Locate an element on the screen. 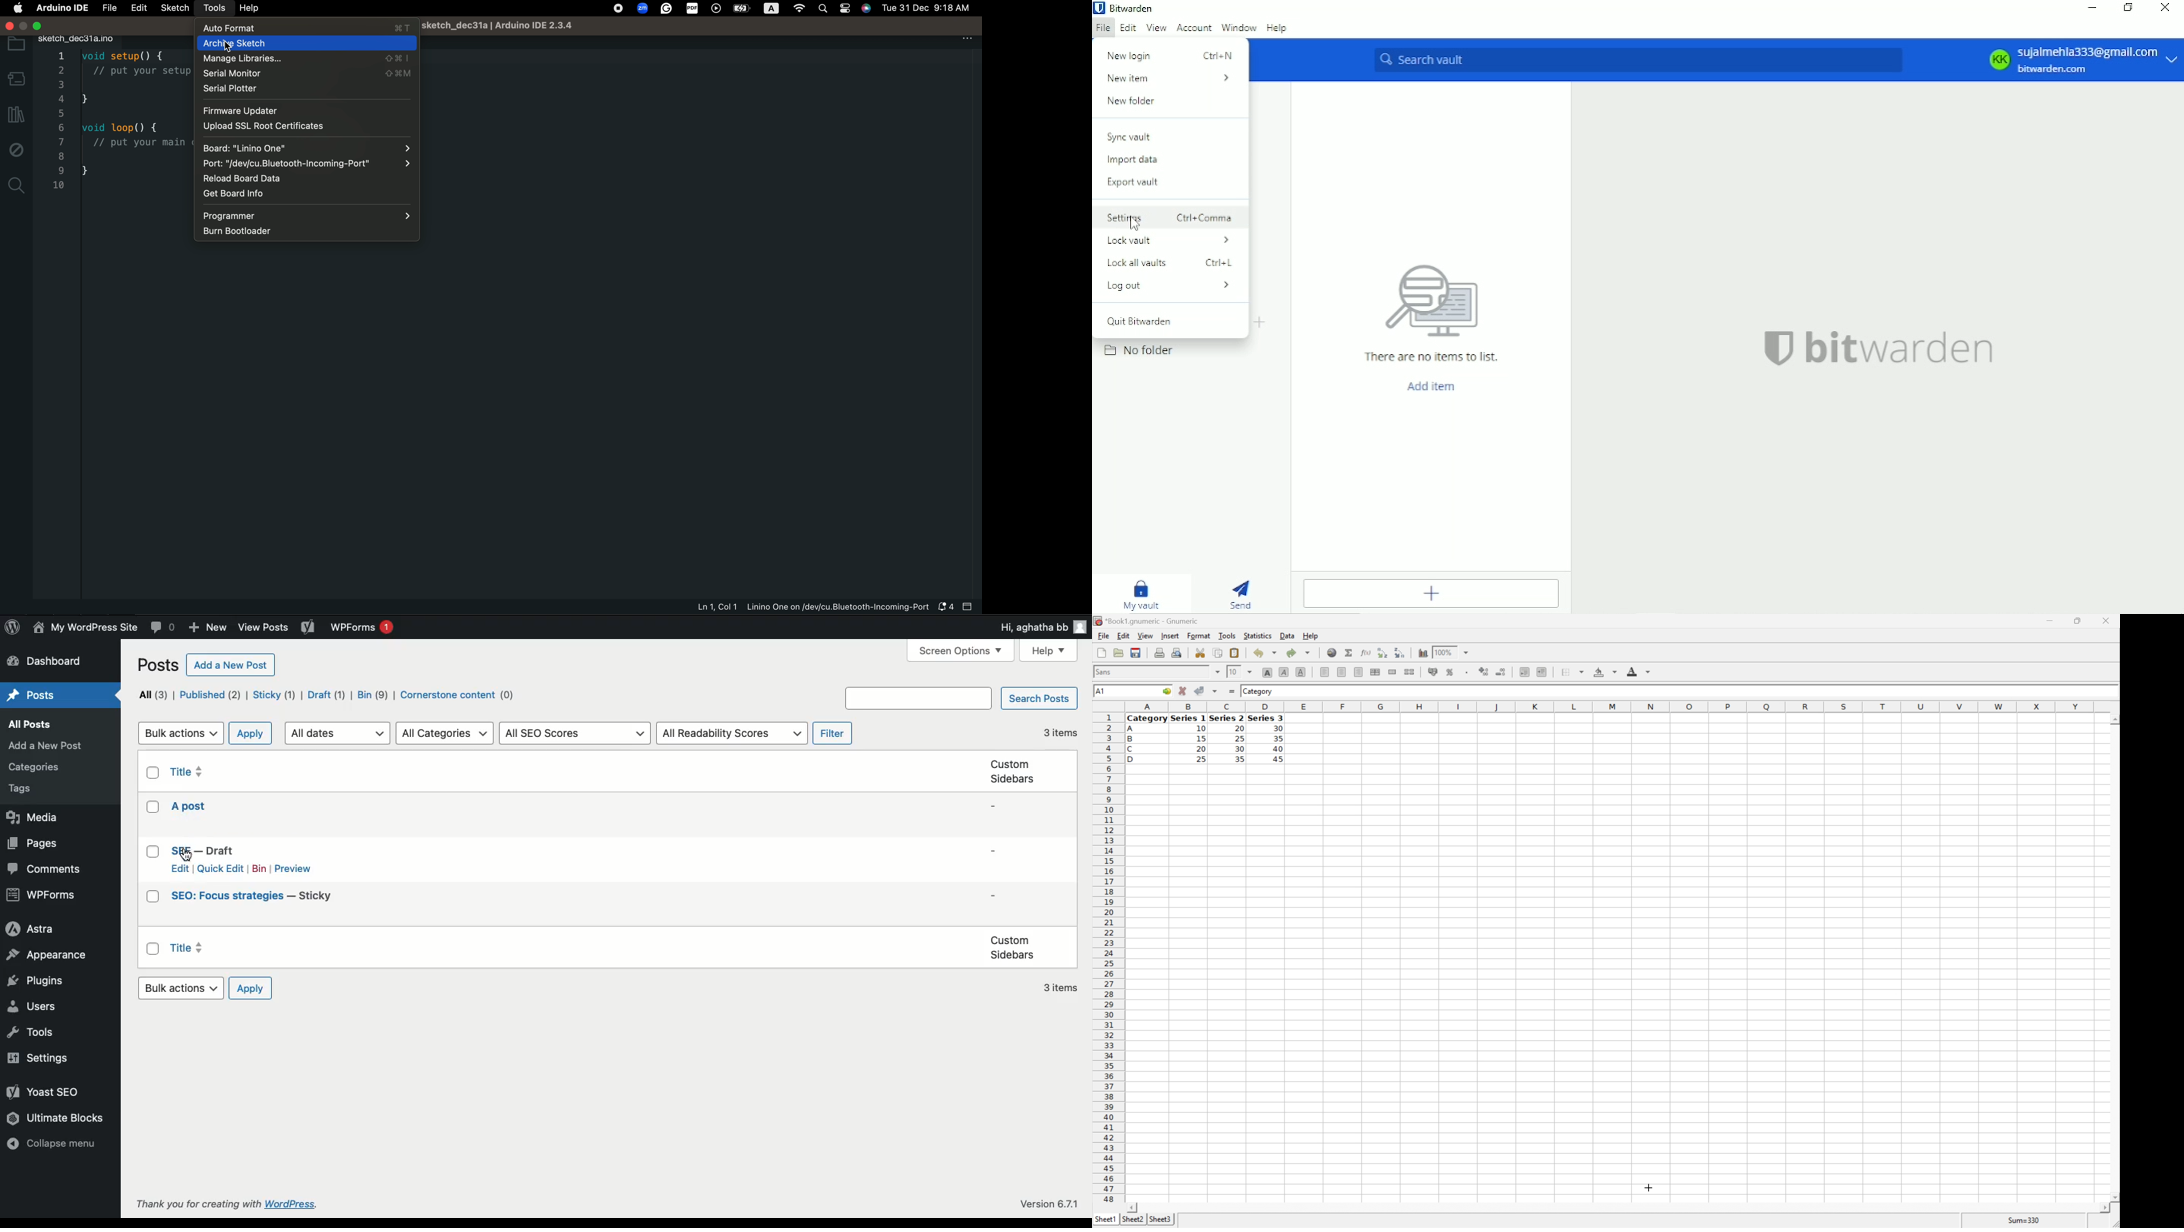 The width and height of the screenshot is (2184, 1232). 25 is located at coordinates (1201, 759).